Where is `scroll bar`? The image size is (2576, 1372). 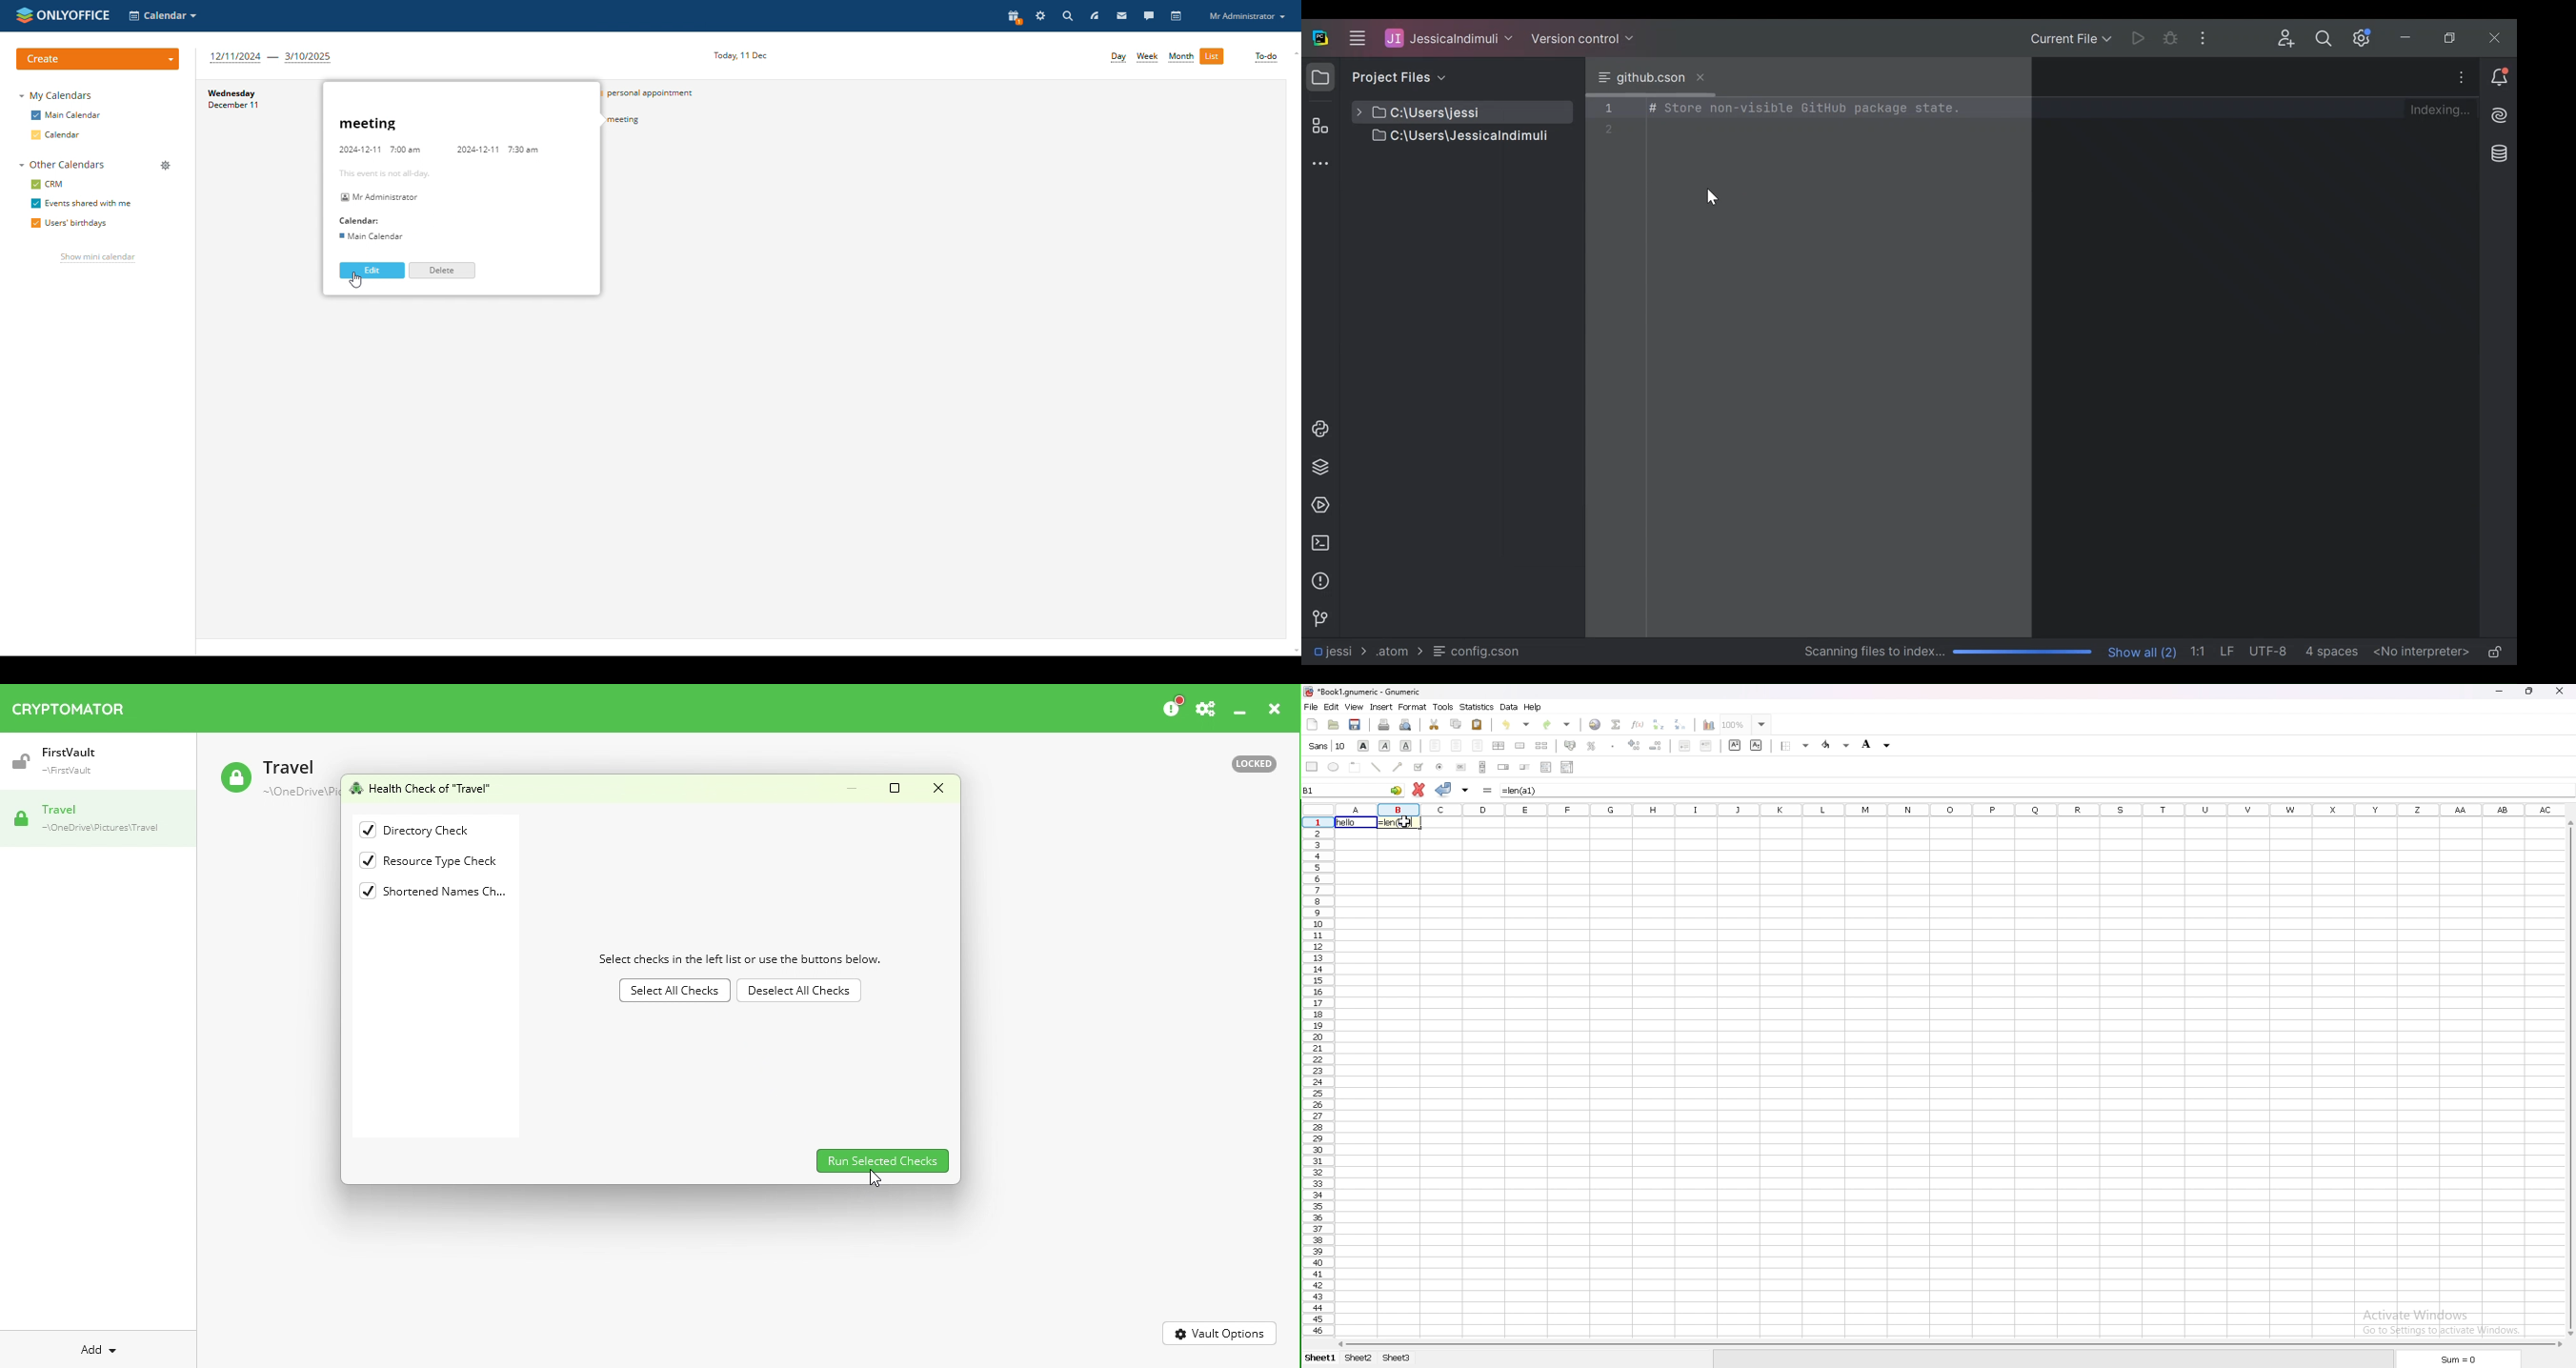
scroll bar is located at coordinates (2570, 1080).